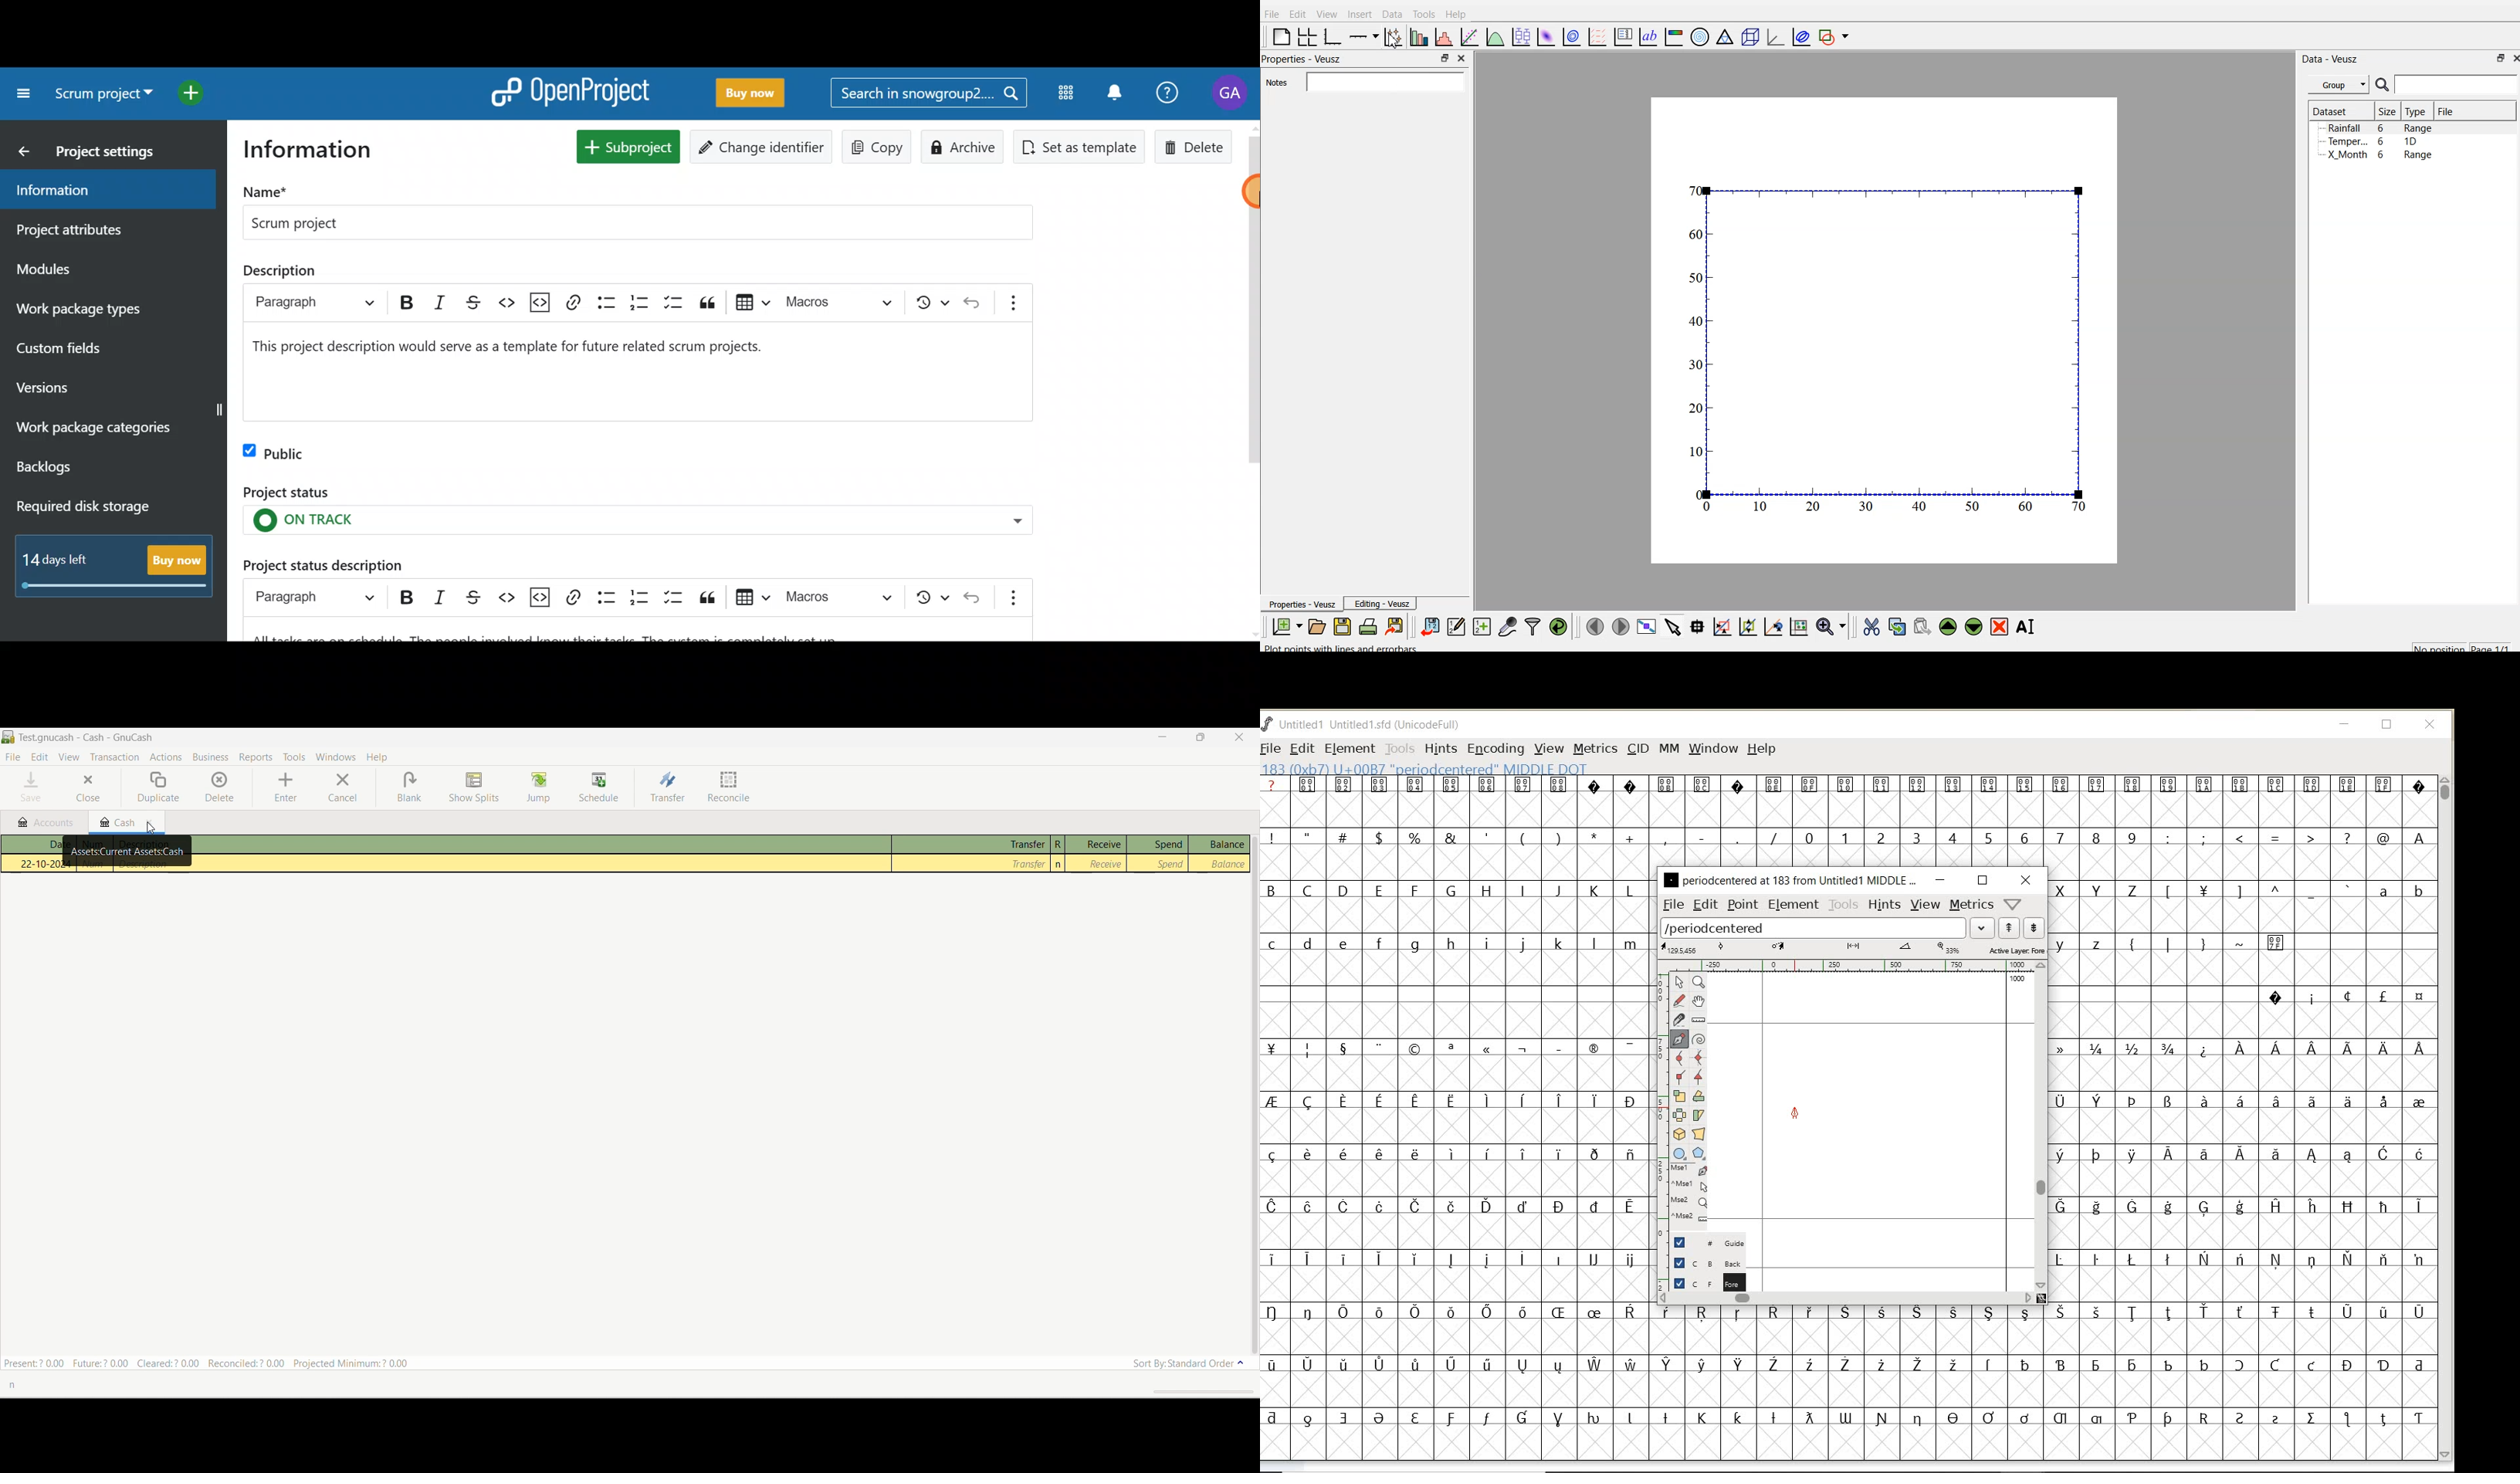 This screenshot has height=1484, width=2520. What do you see at coordinates (2010, 928) in the screenshot?
I see `show previous word list` at bounding box center [2010, 928].